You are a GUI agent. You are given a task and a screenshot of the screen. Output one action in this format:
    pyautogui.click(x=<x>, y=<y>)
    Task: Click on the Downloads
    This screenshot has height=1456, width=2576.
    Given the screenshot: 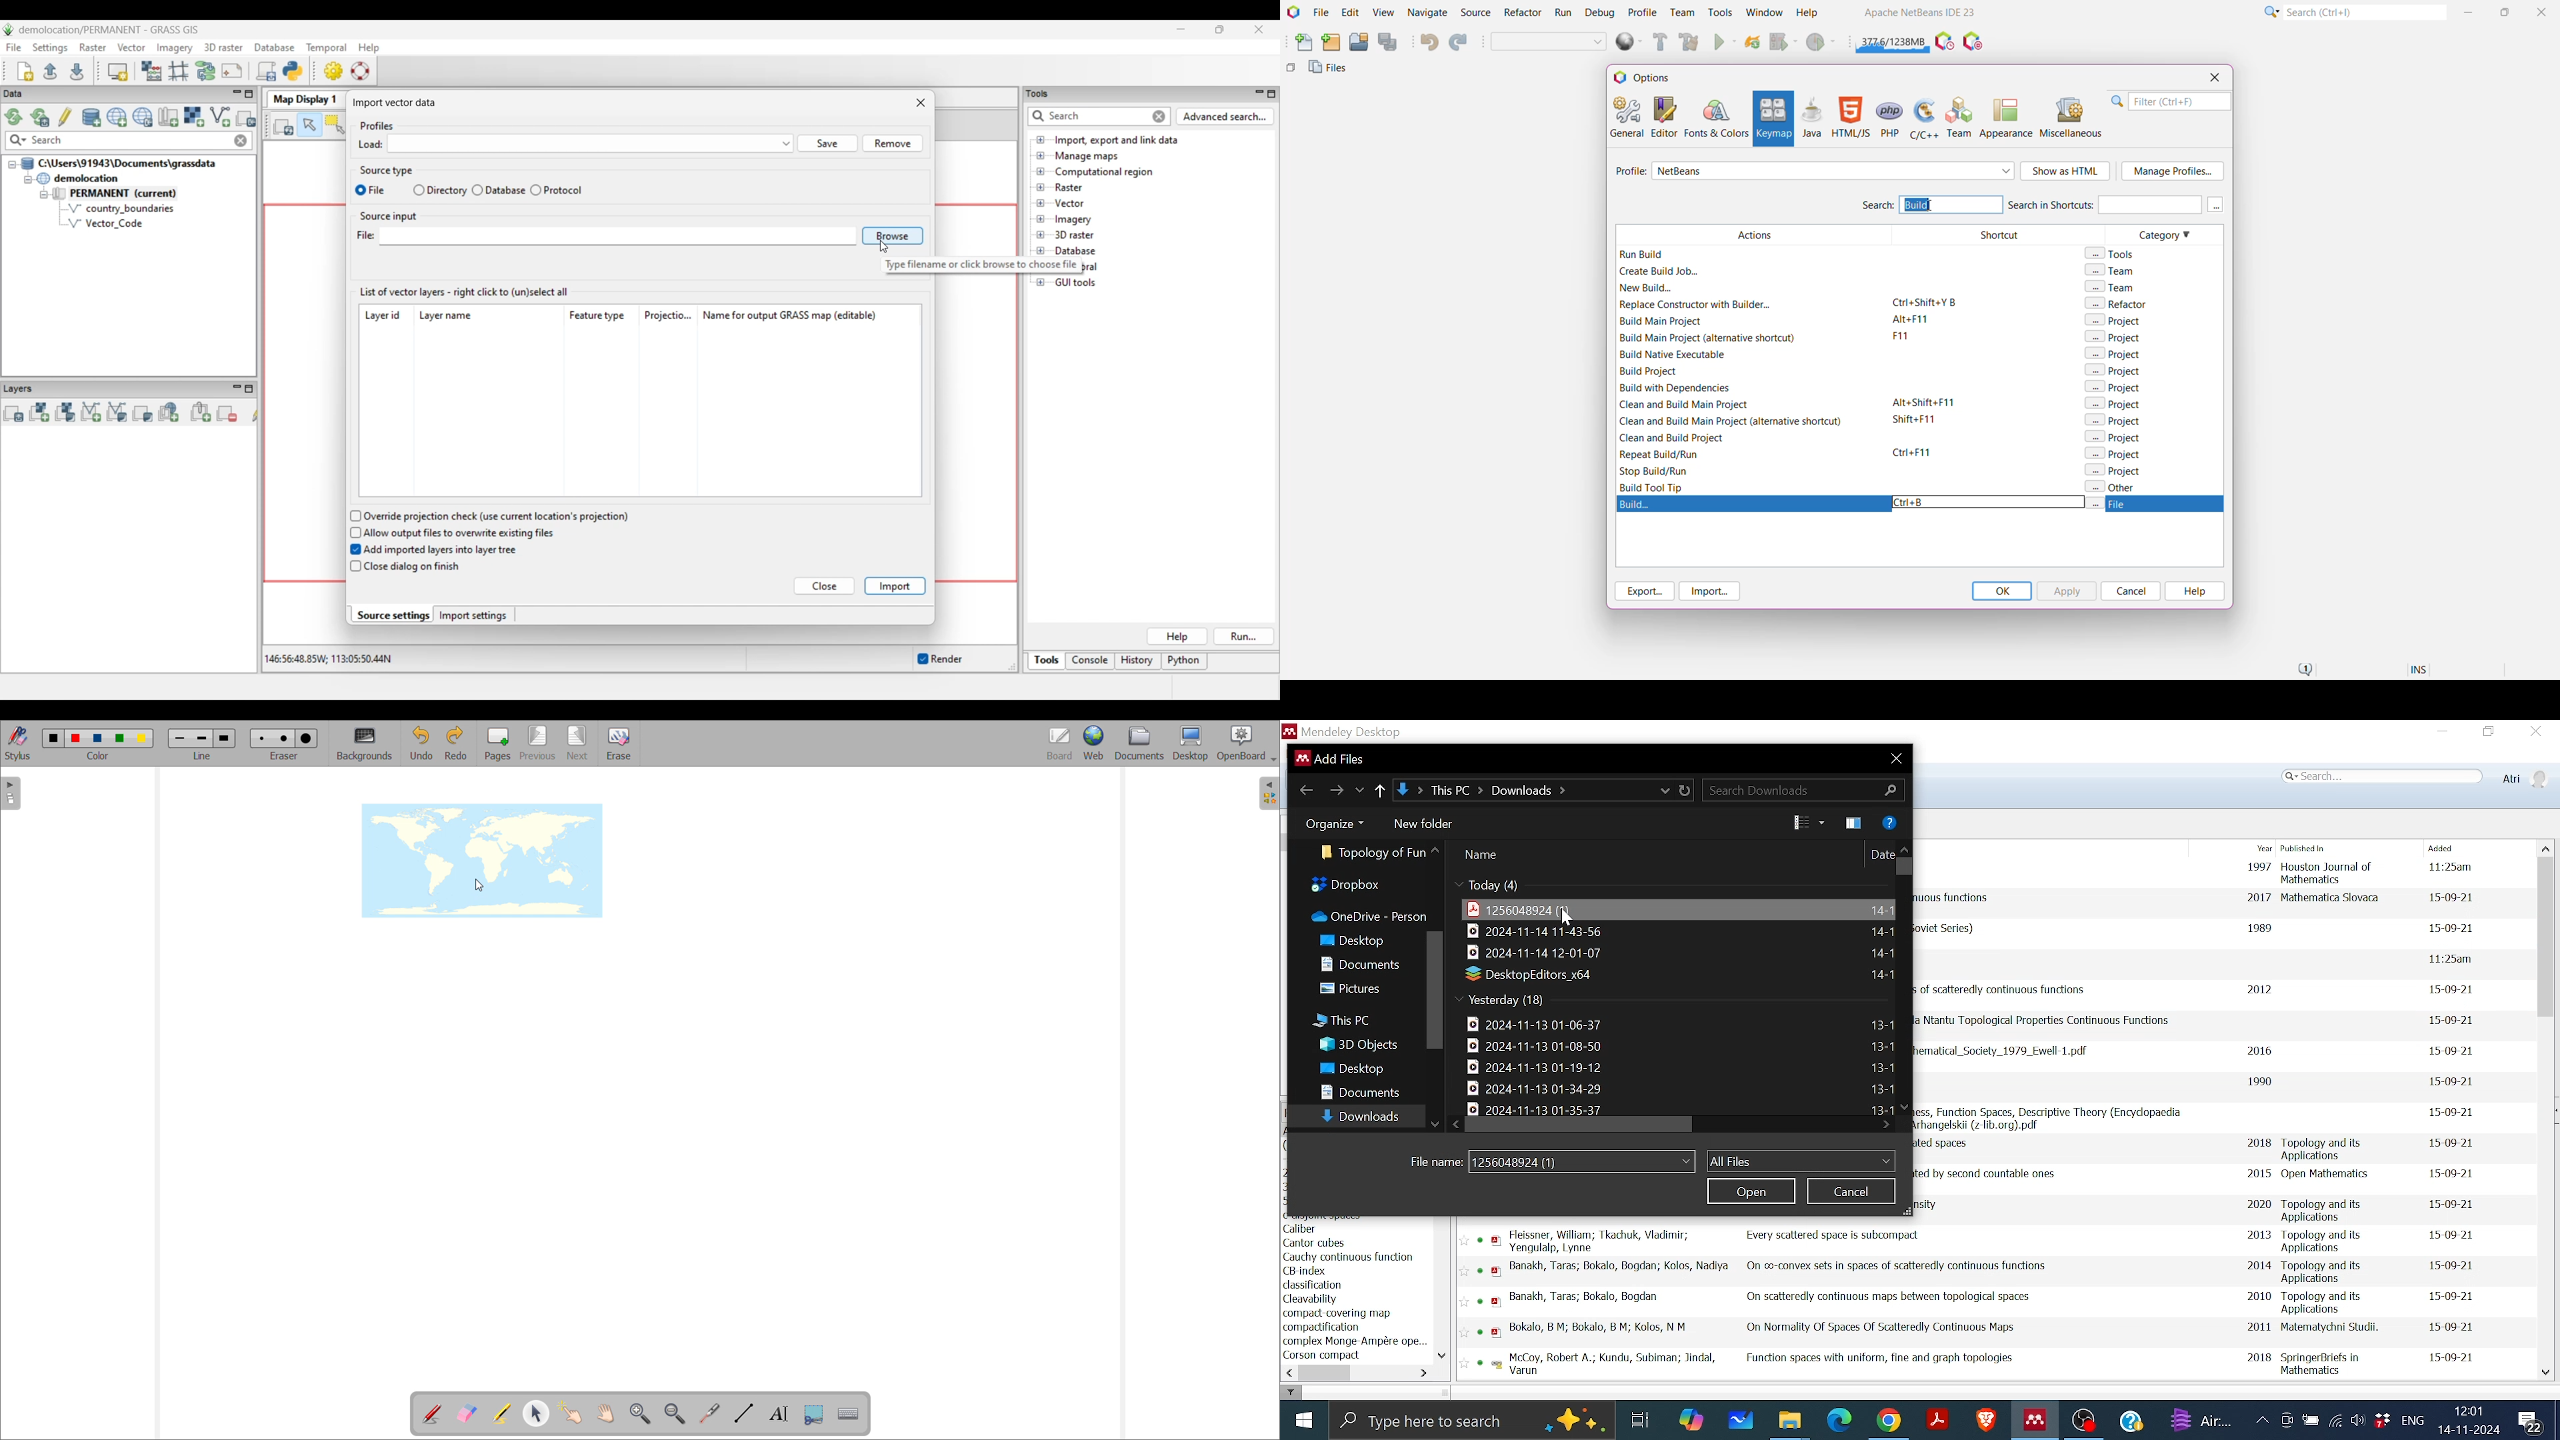 What is the action you would take?
    pyautogui.click(x=1364, y=1118)
    